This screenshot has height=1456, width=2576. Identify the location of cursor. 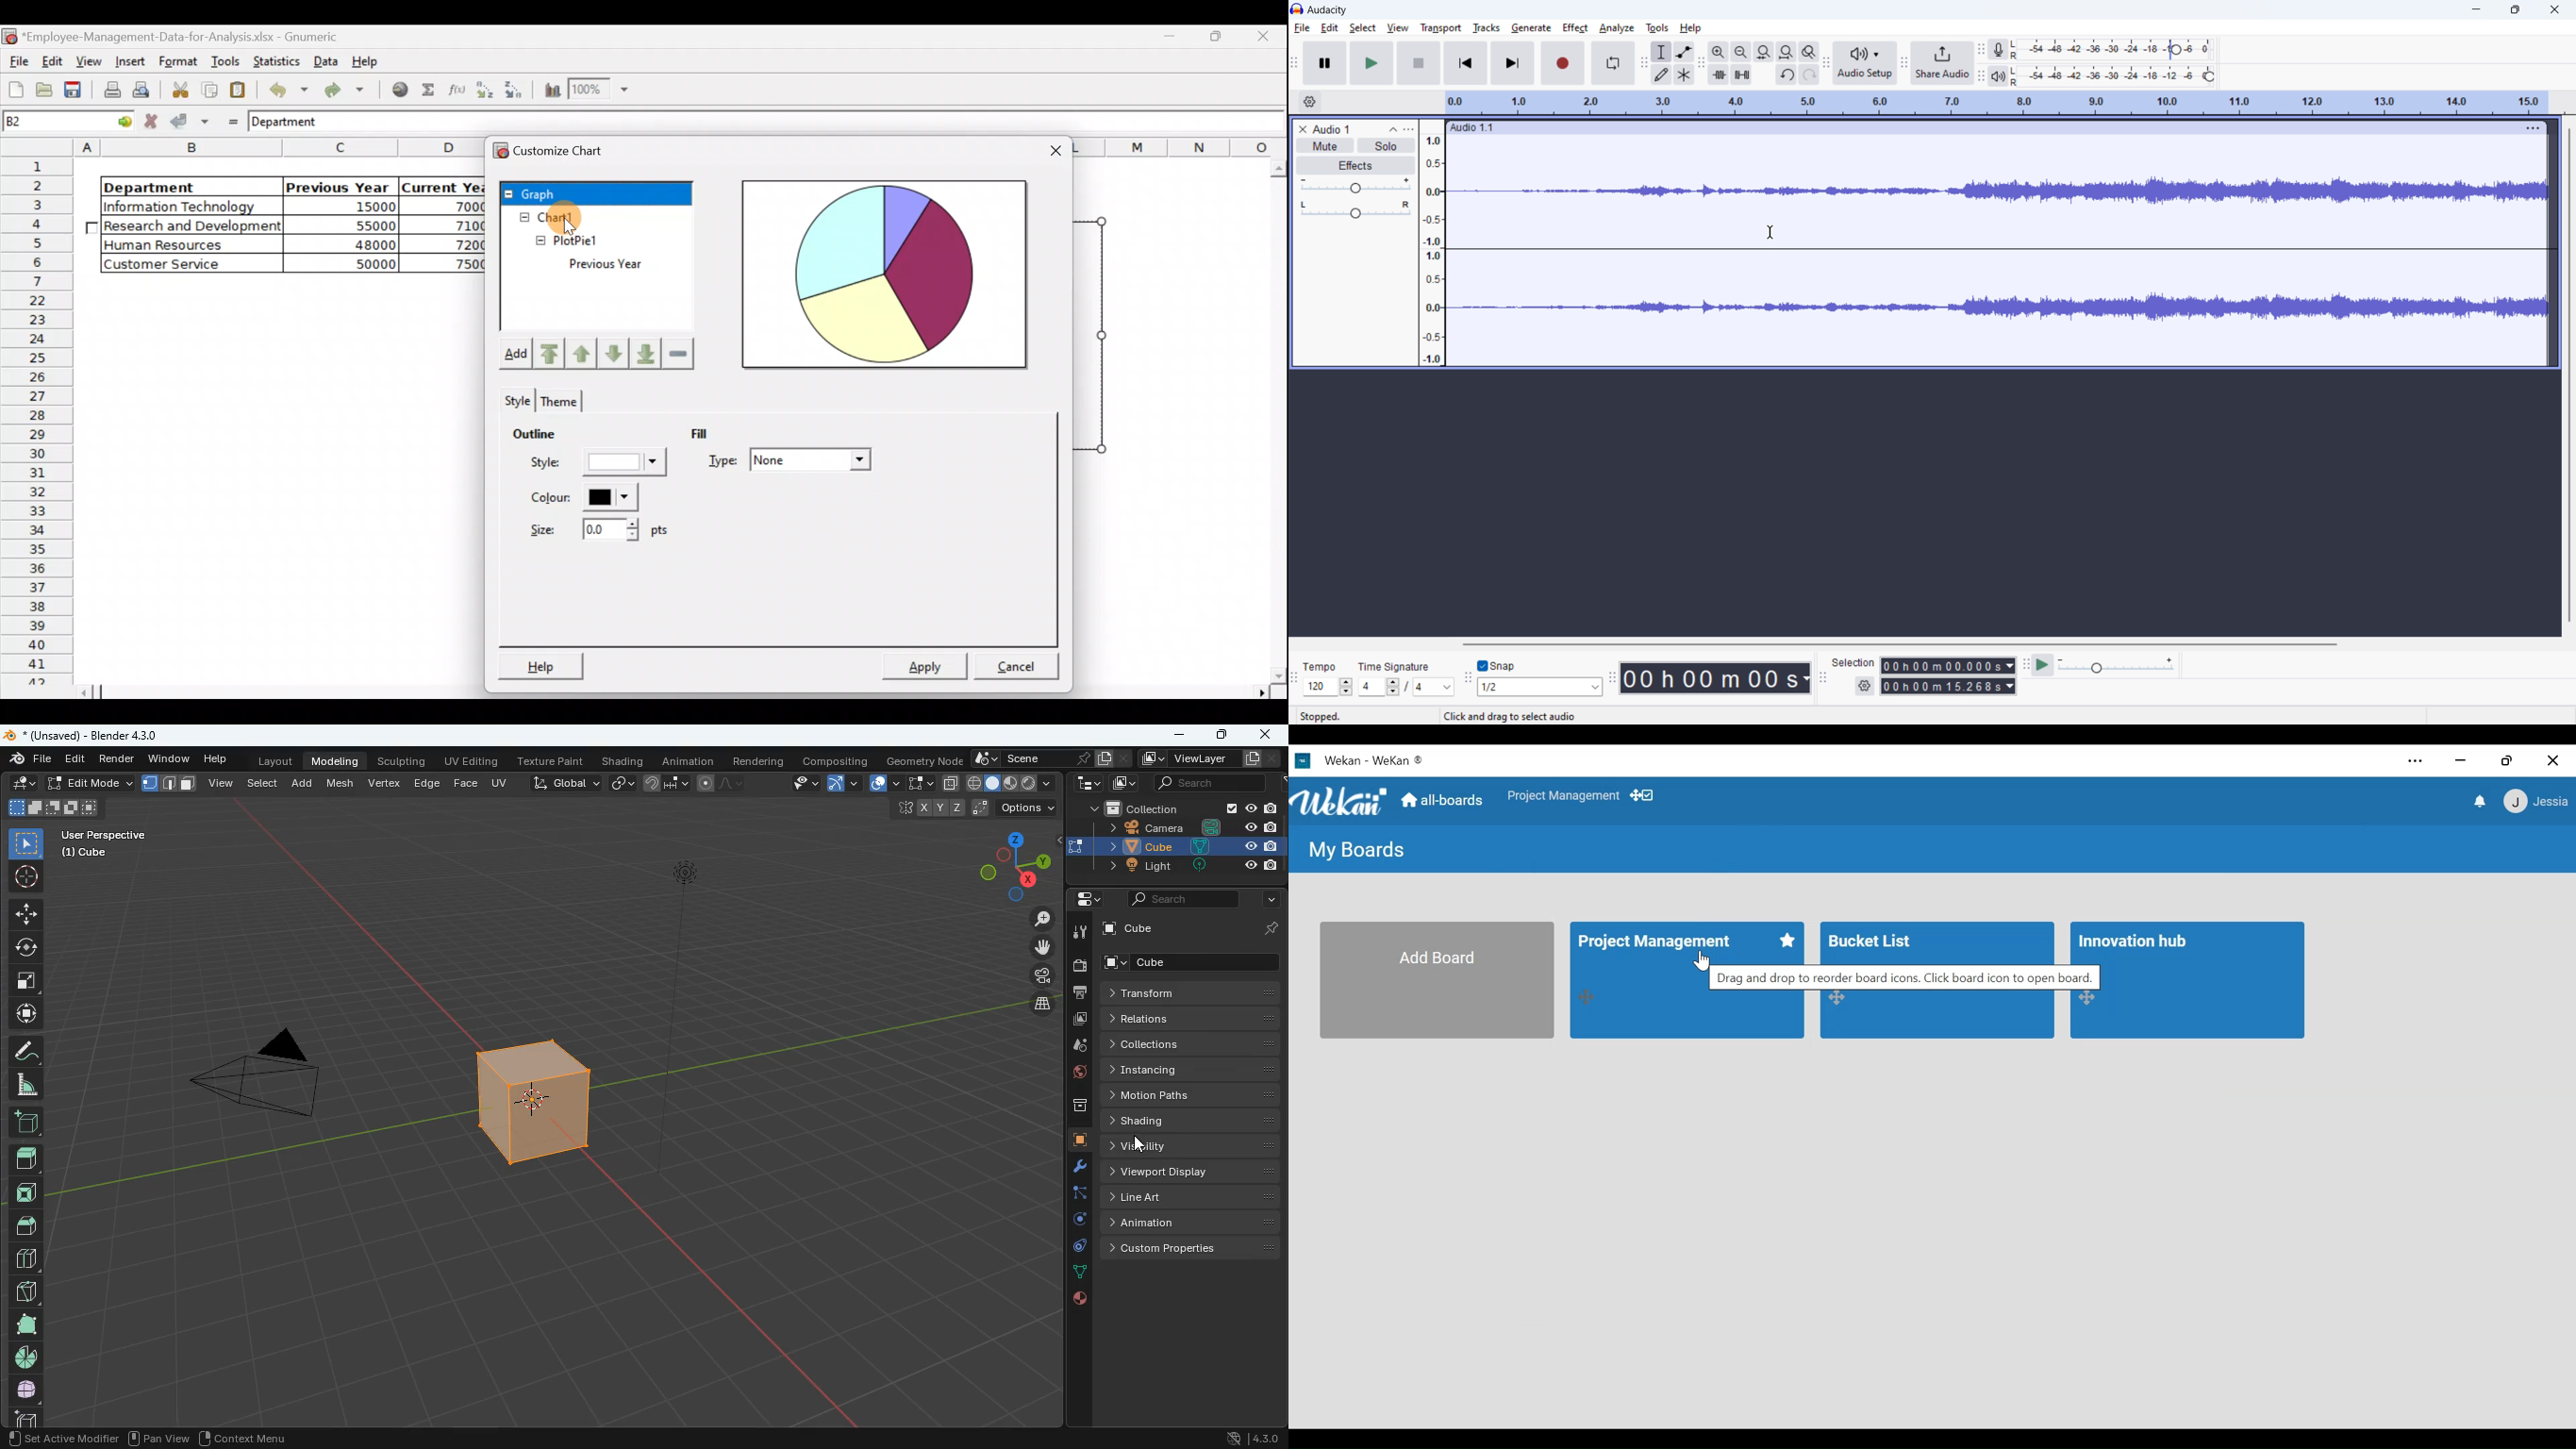
(1139, 1146).